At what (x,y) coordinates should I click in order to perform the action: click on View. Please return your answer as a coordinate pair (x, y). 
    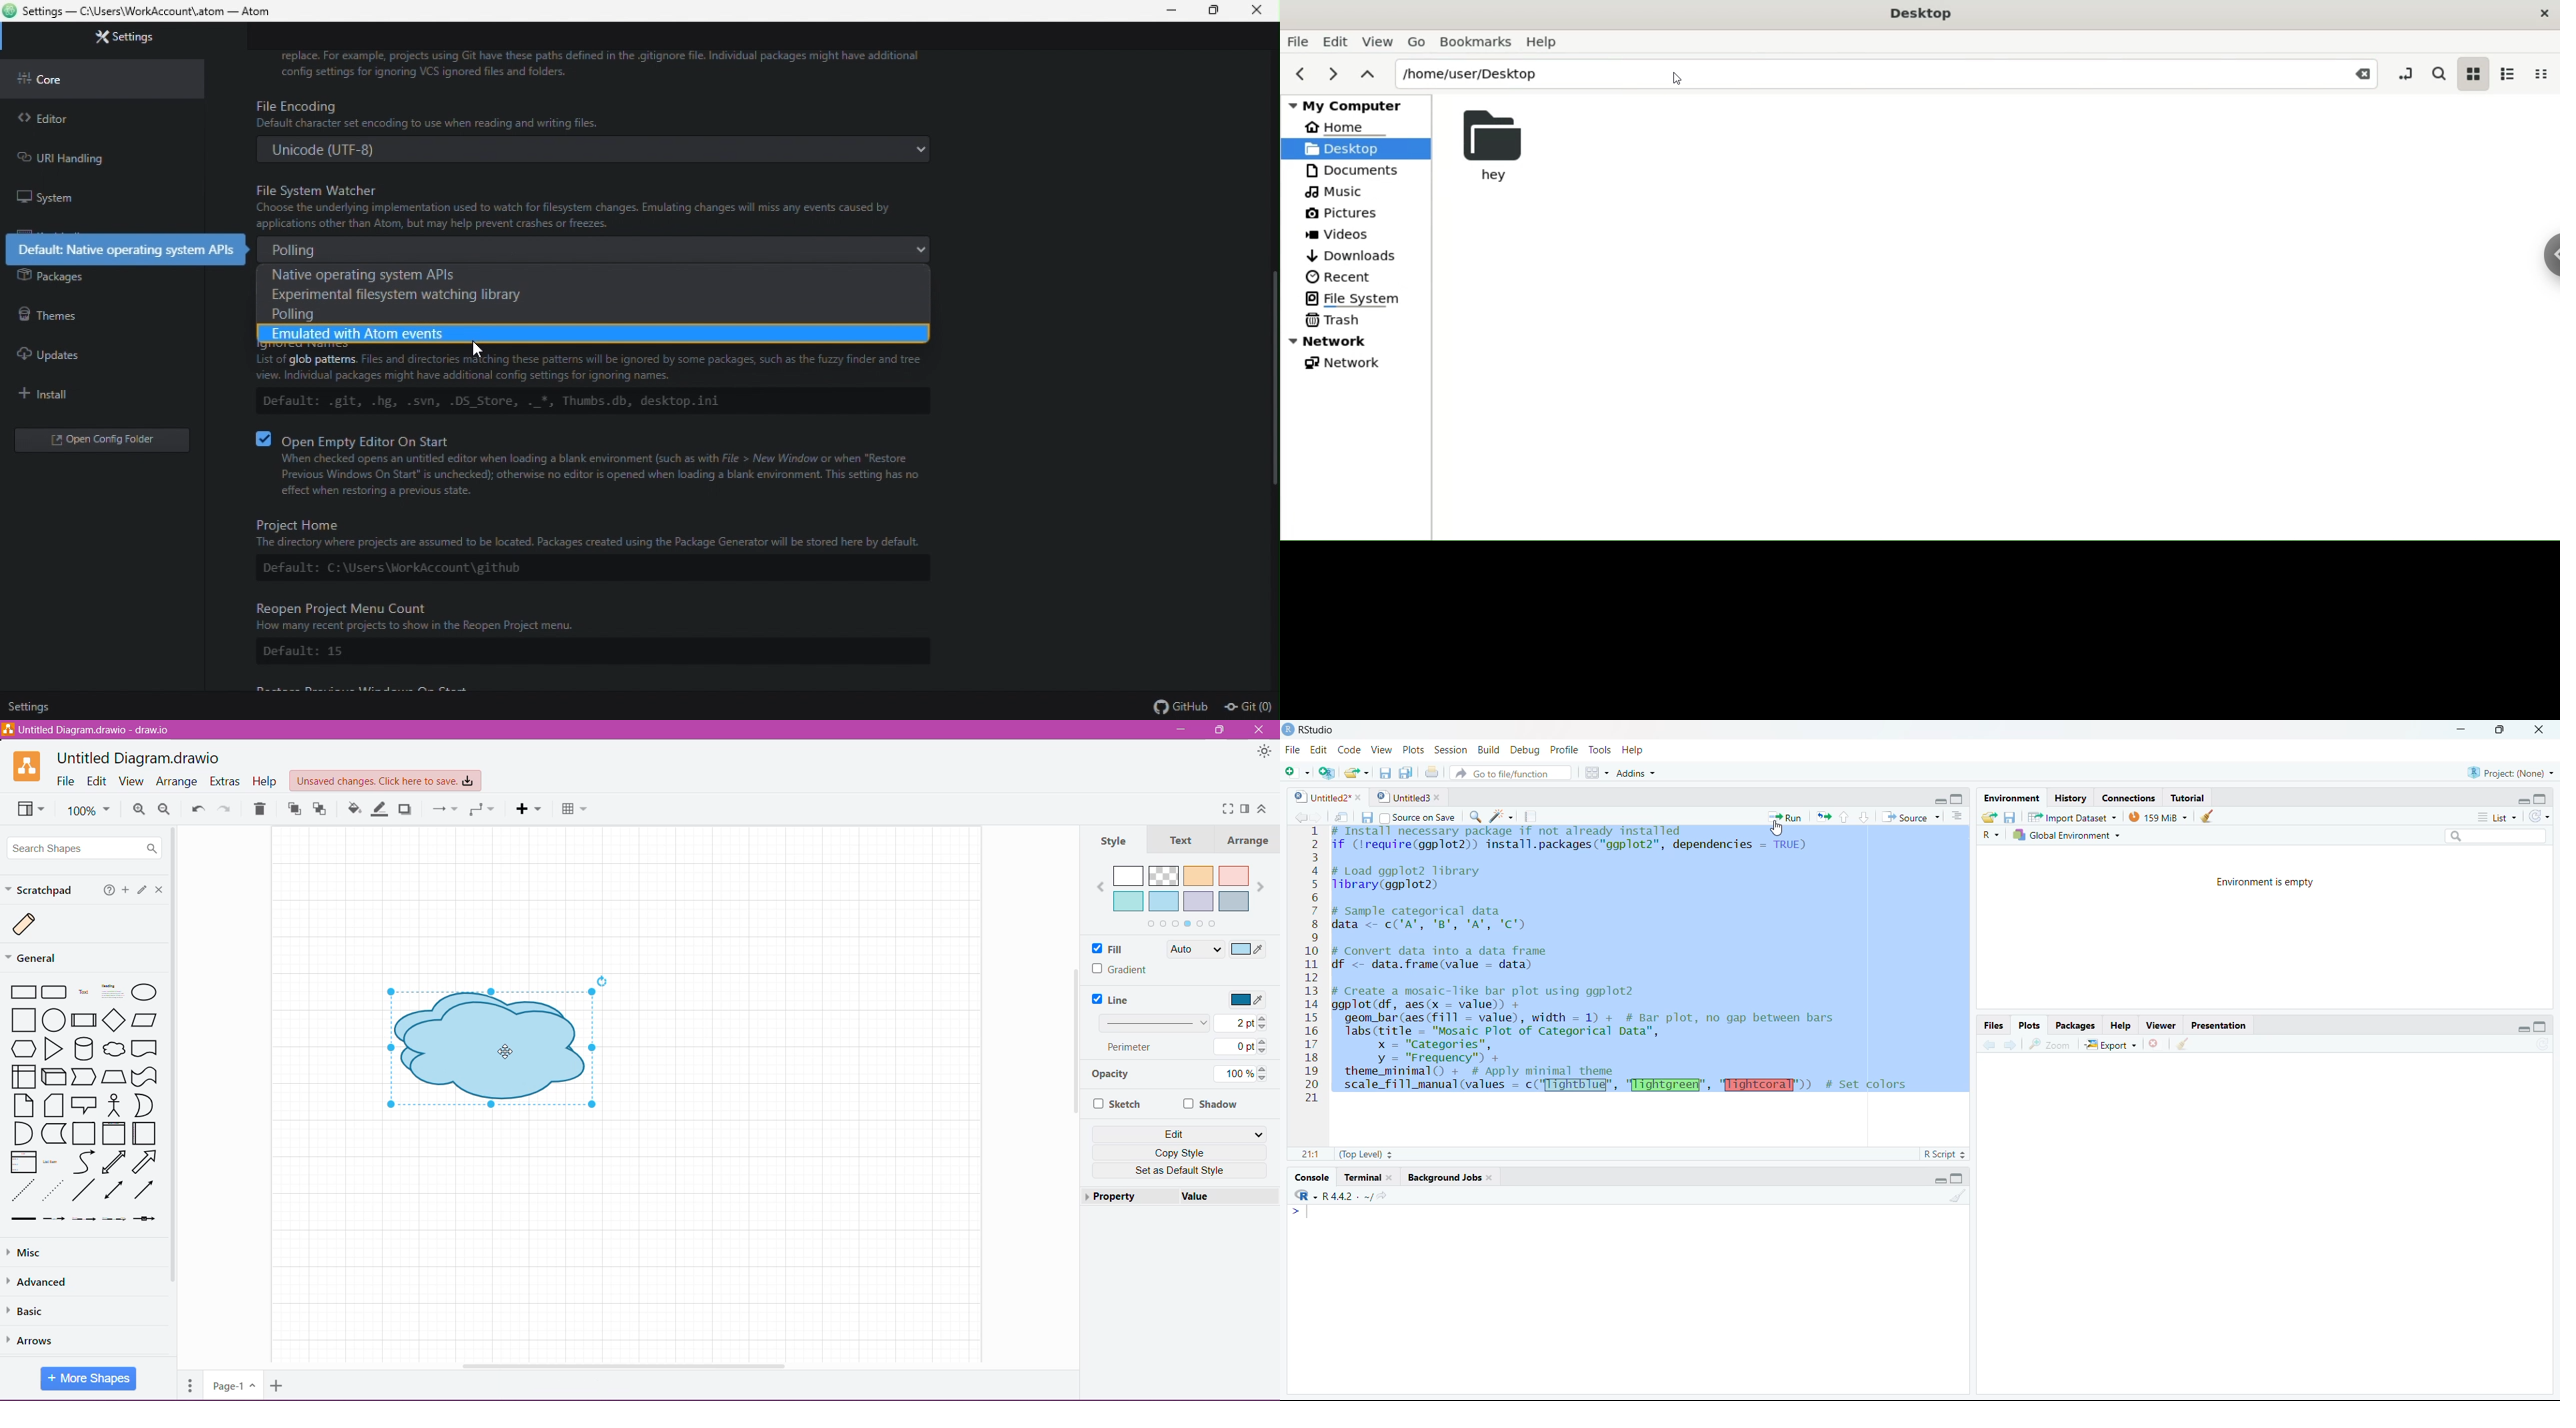
    Looking at the image, I should click on (131, 781).